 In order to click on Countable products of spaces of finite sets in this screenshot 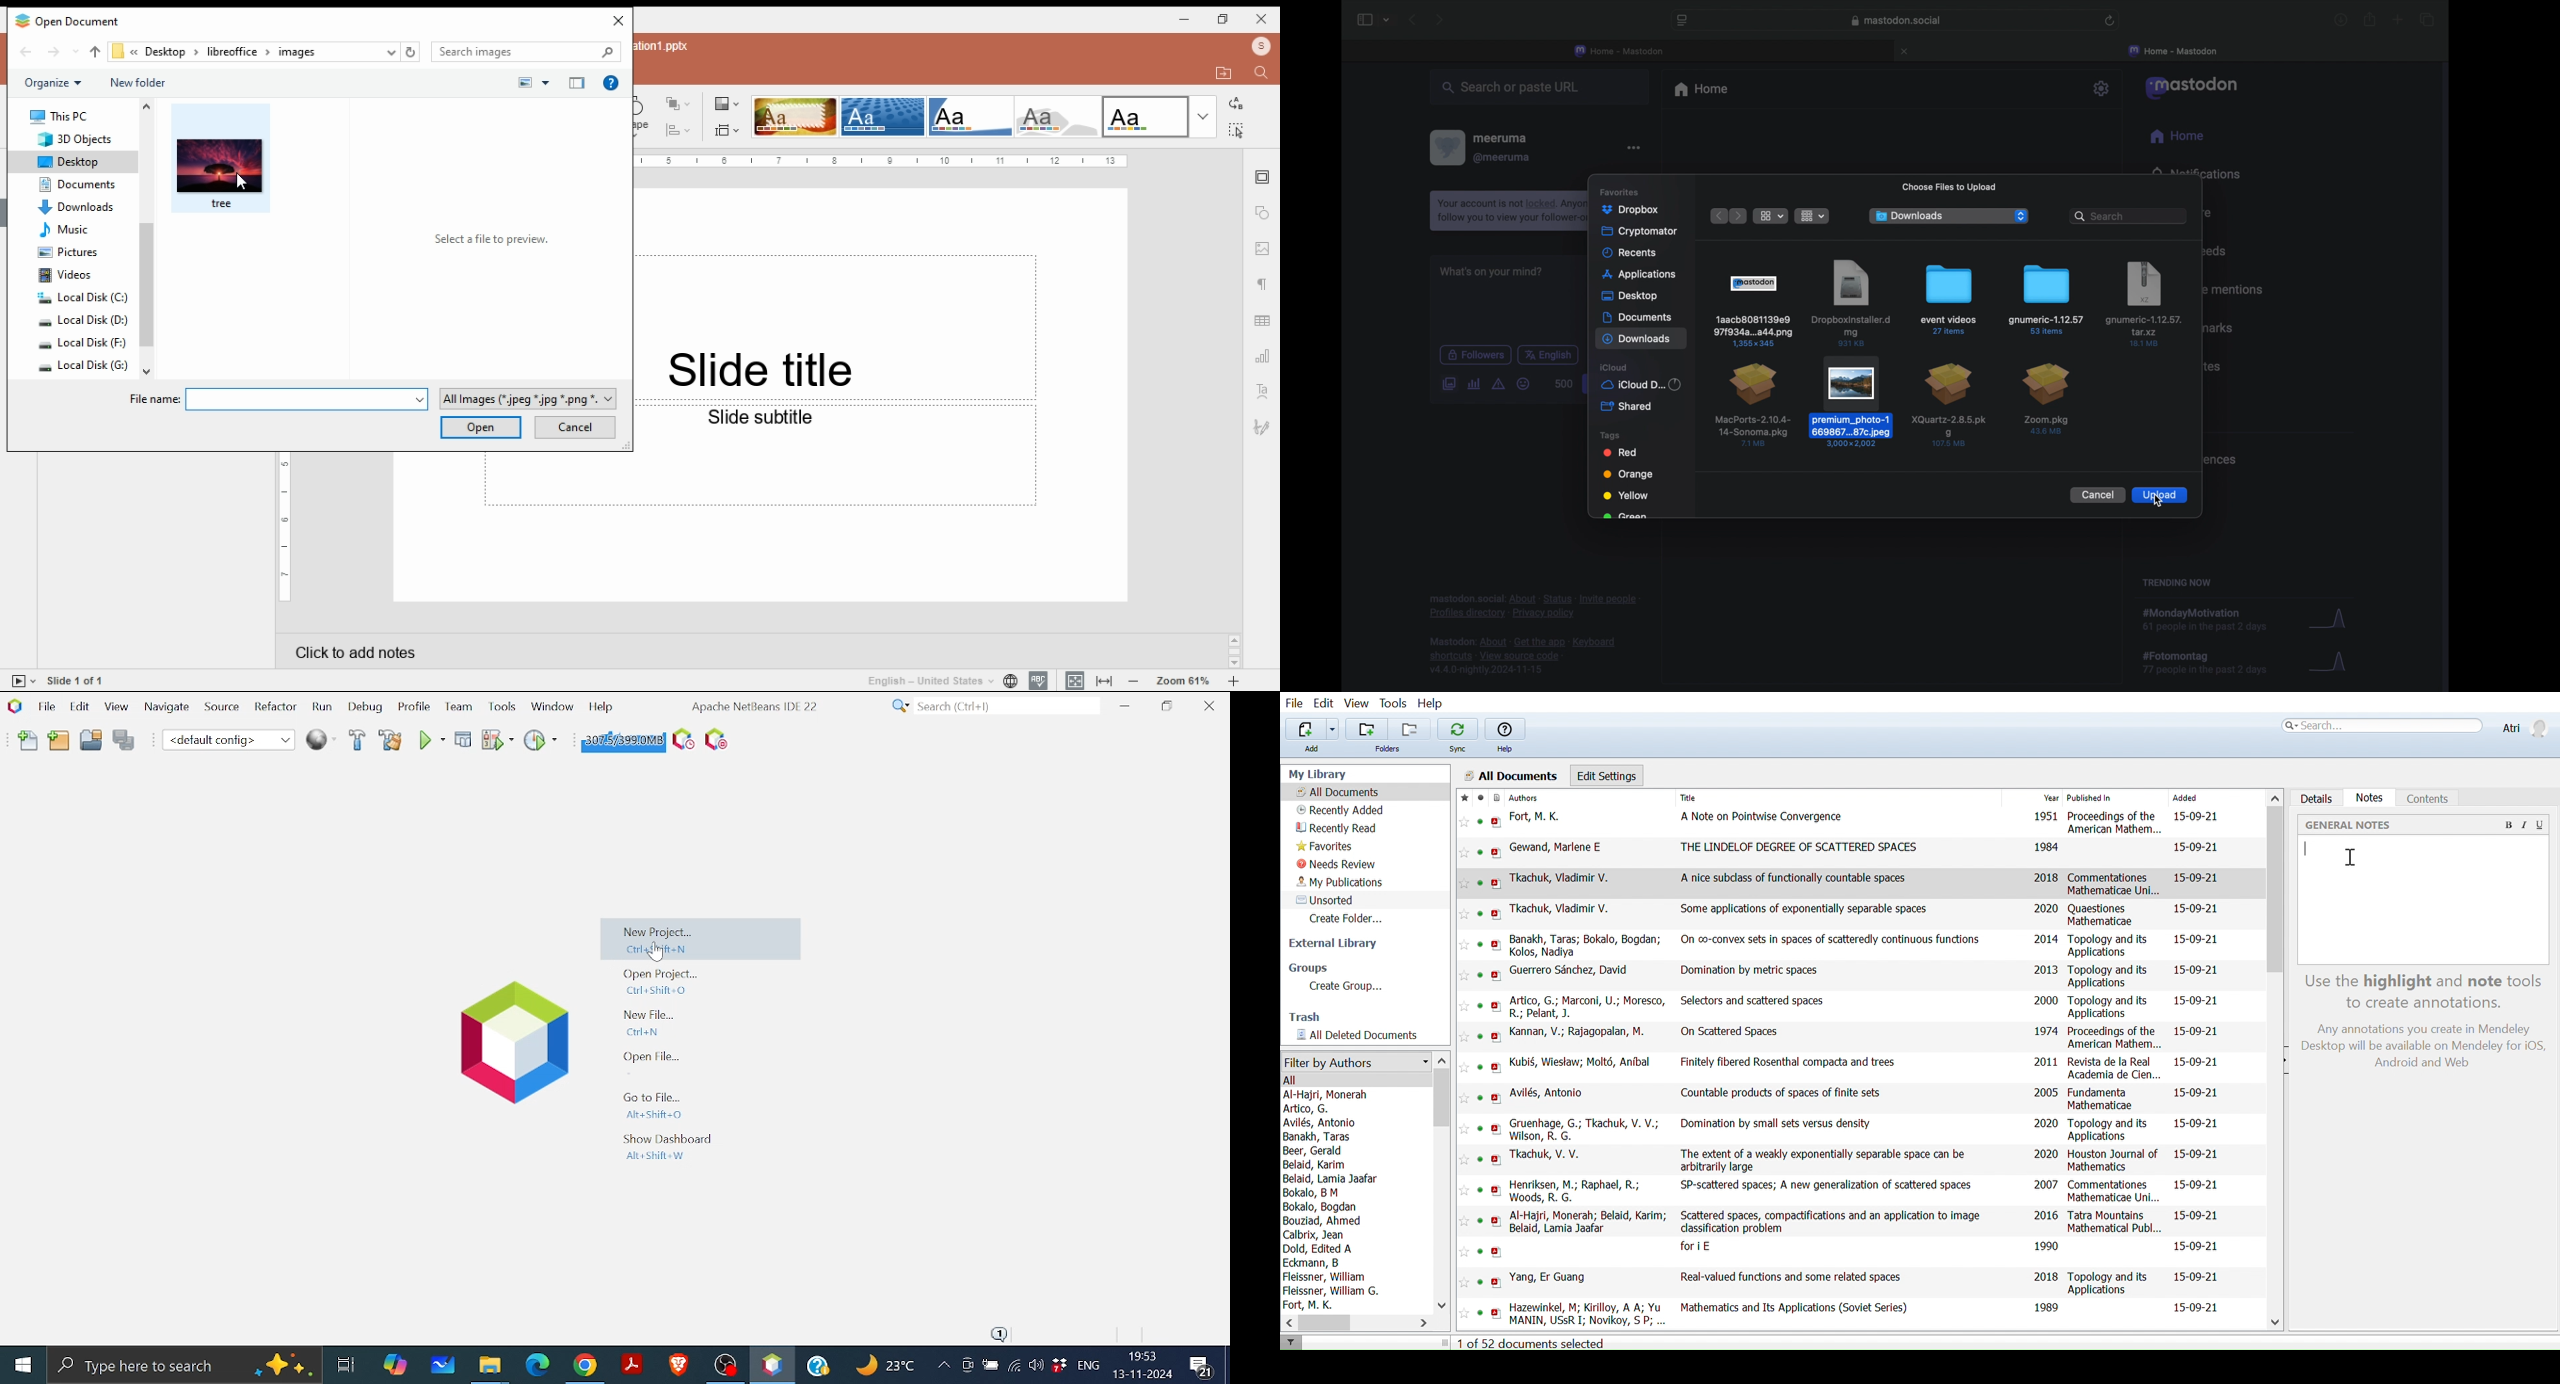, I will do `click(1781, 1094)`.